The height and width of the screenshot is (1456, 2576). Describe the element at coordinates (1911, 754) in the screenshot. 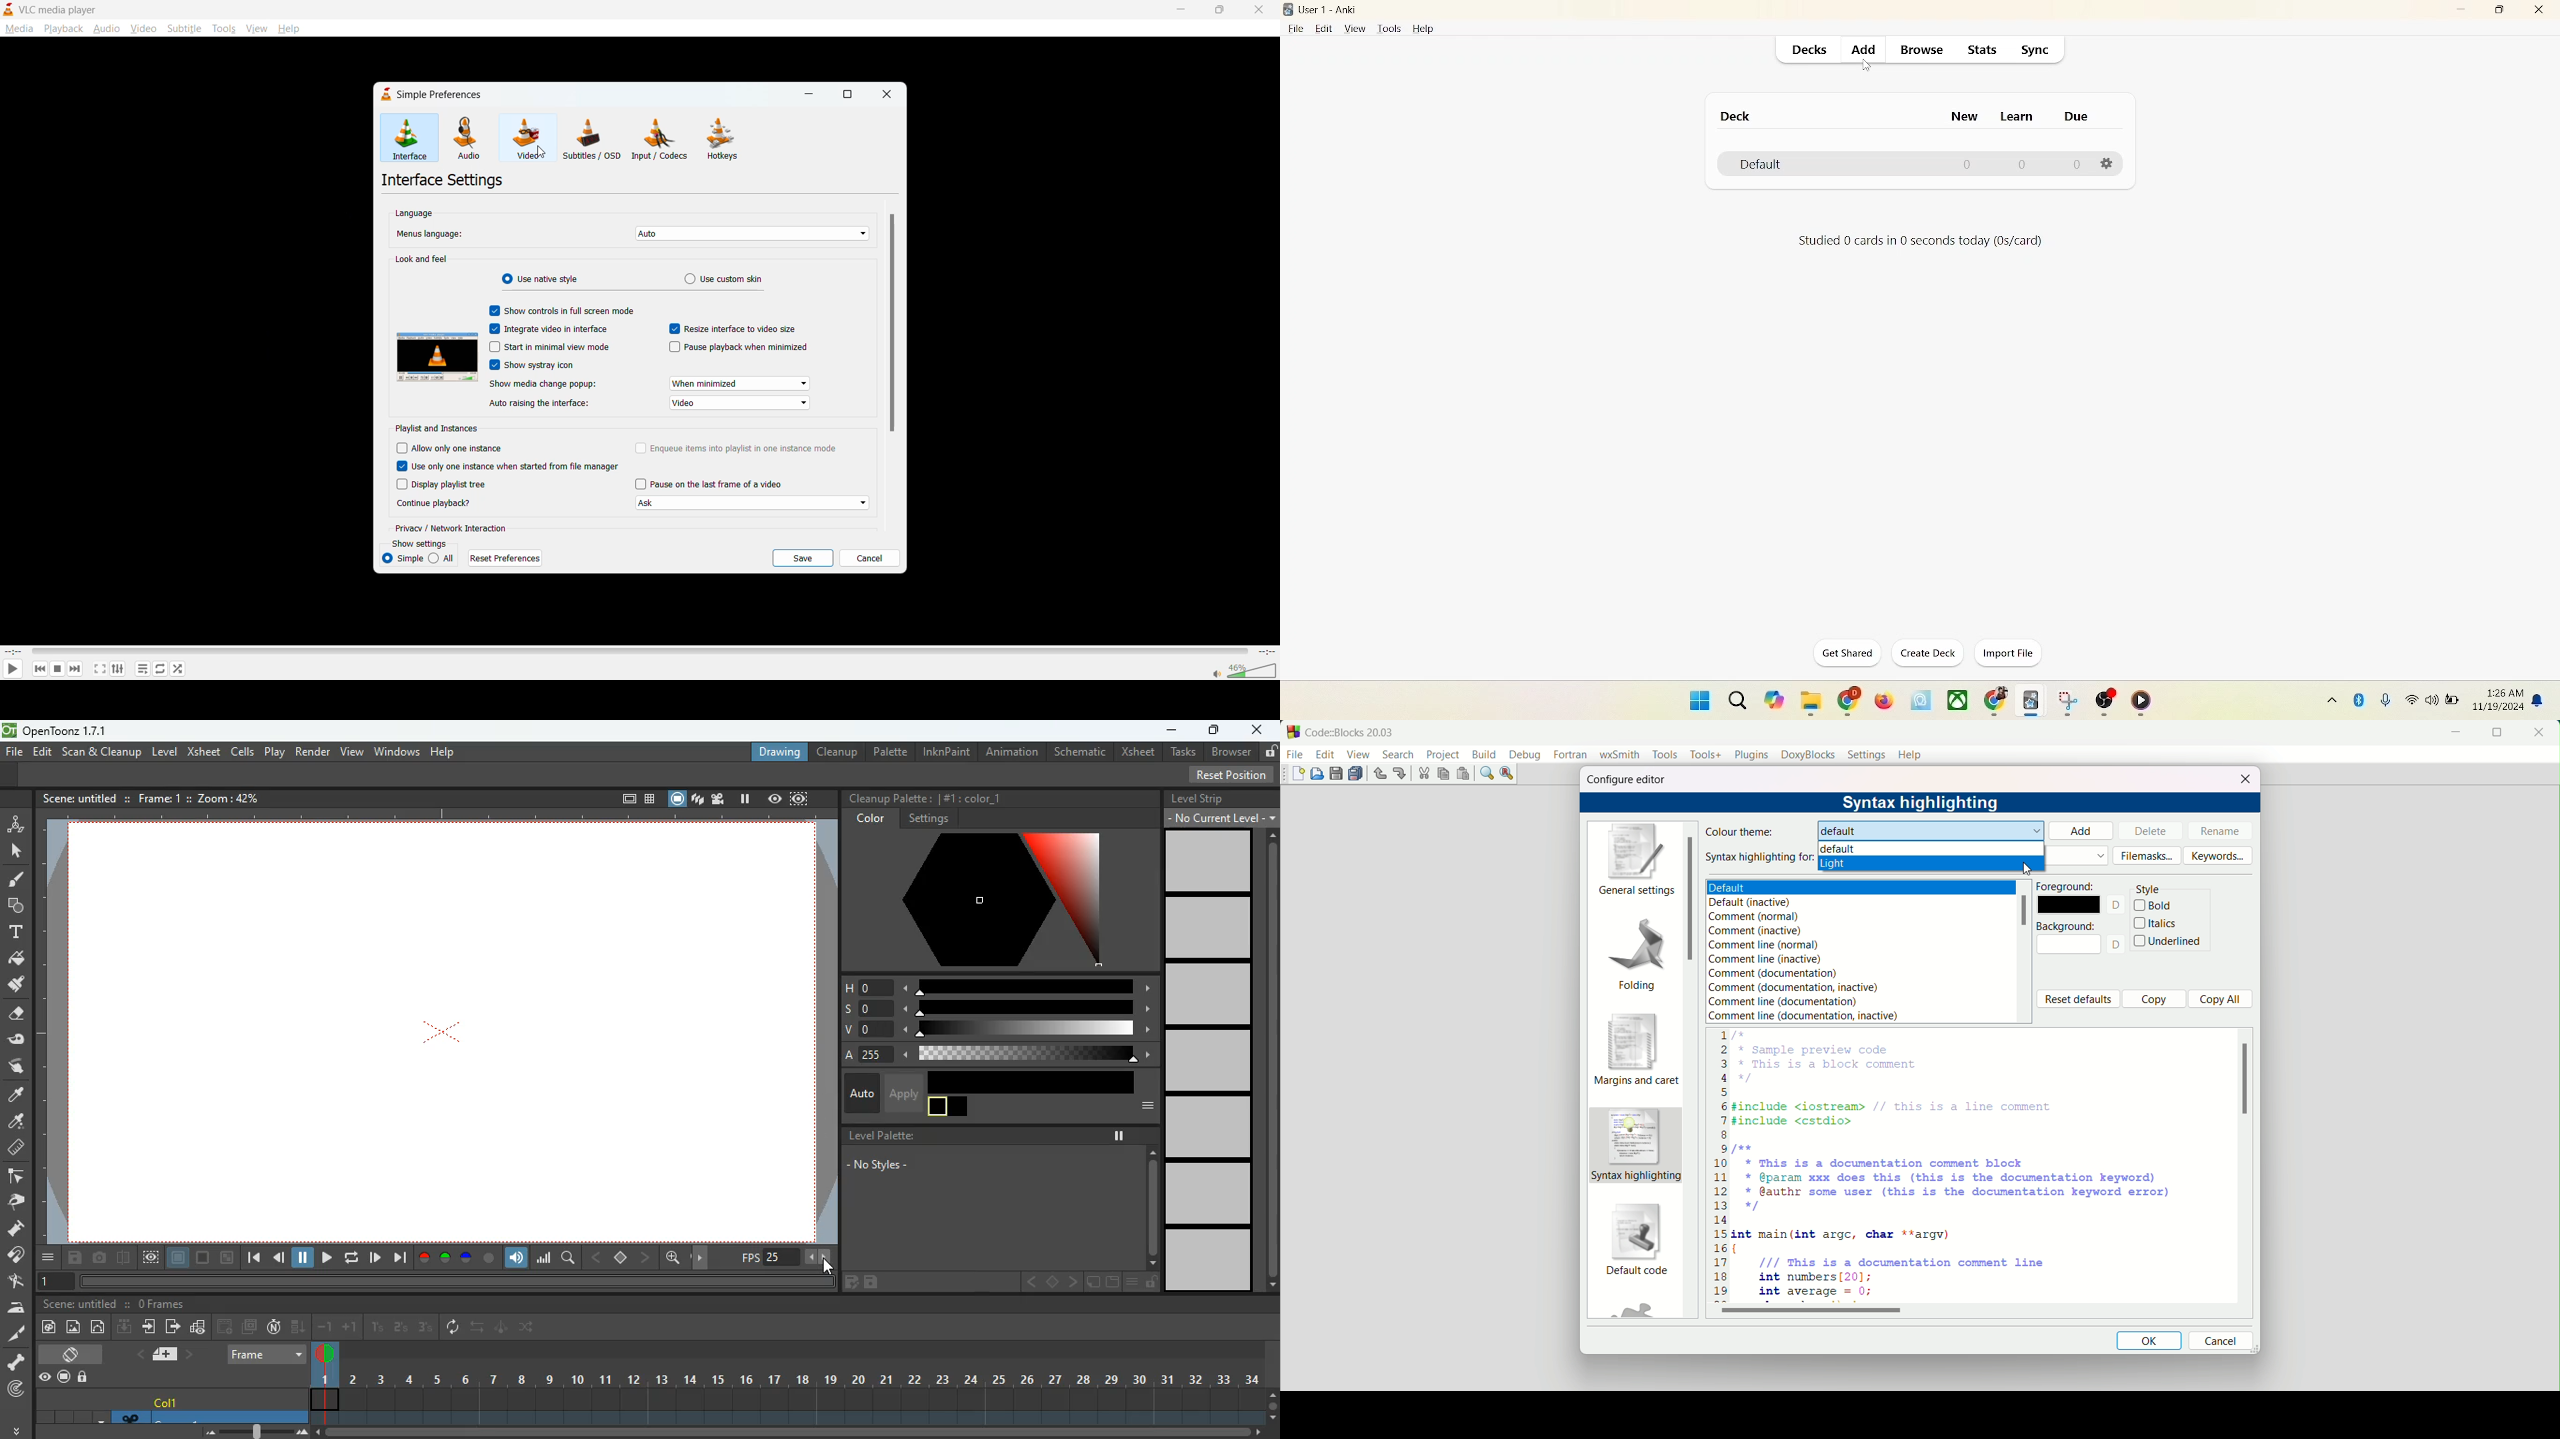

I see `help` at that location.